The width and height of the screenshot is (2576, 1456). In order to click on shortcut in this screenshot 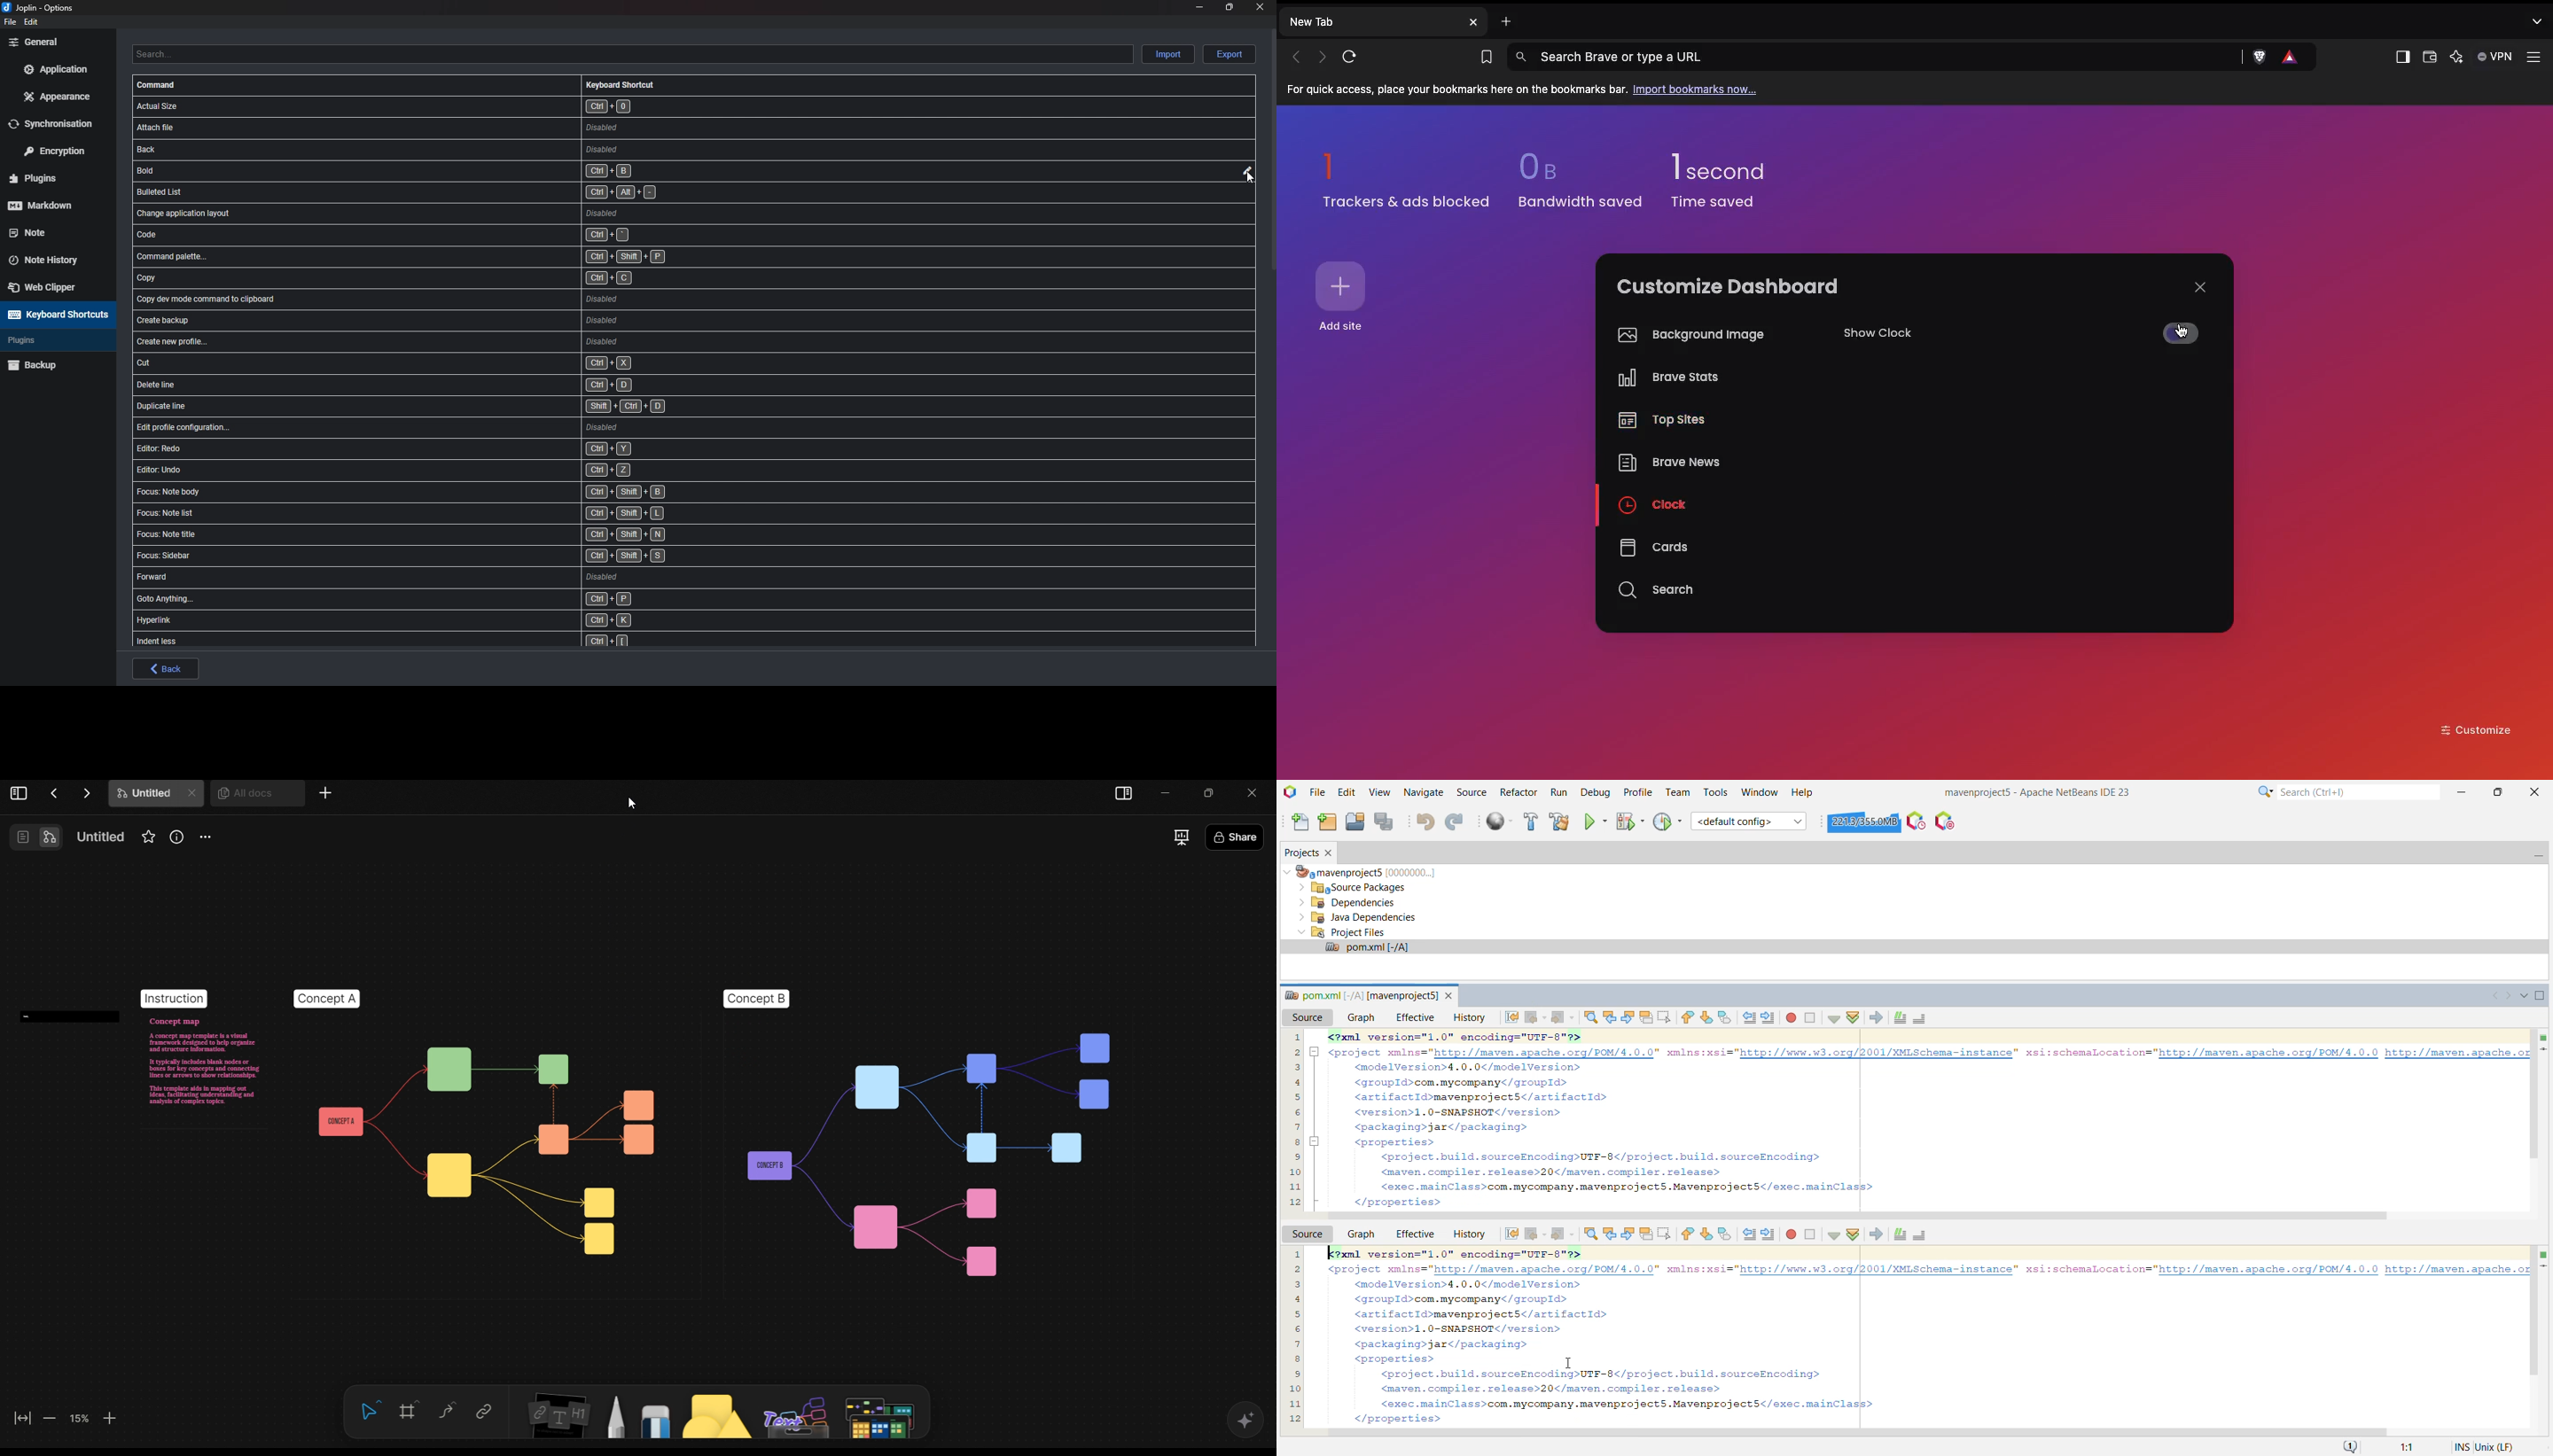, I will do `click(440, 601)`.